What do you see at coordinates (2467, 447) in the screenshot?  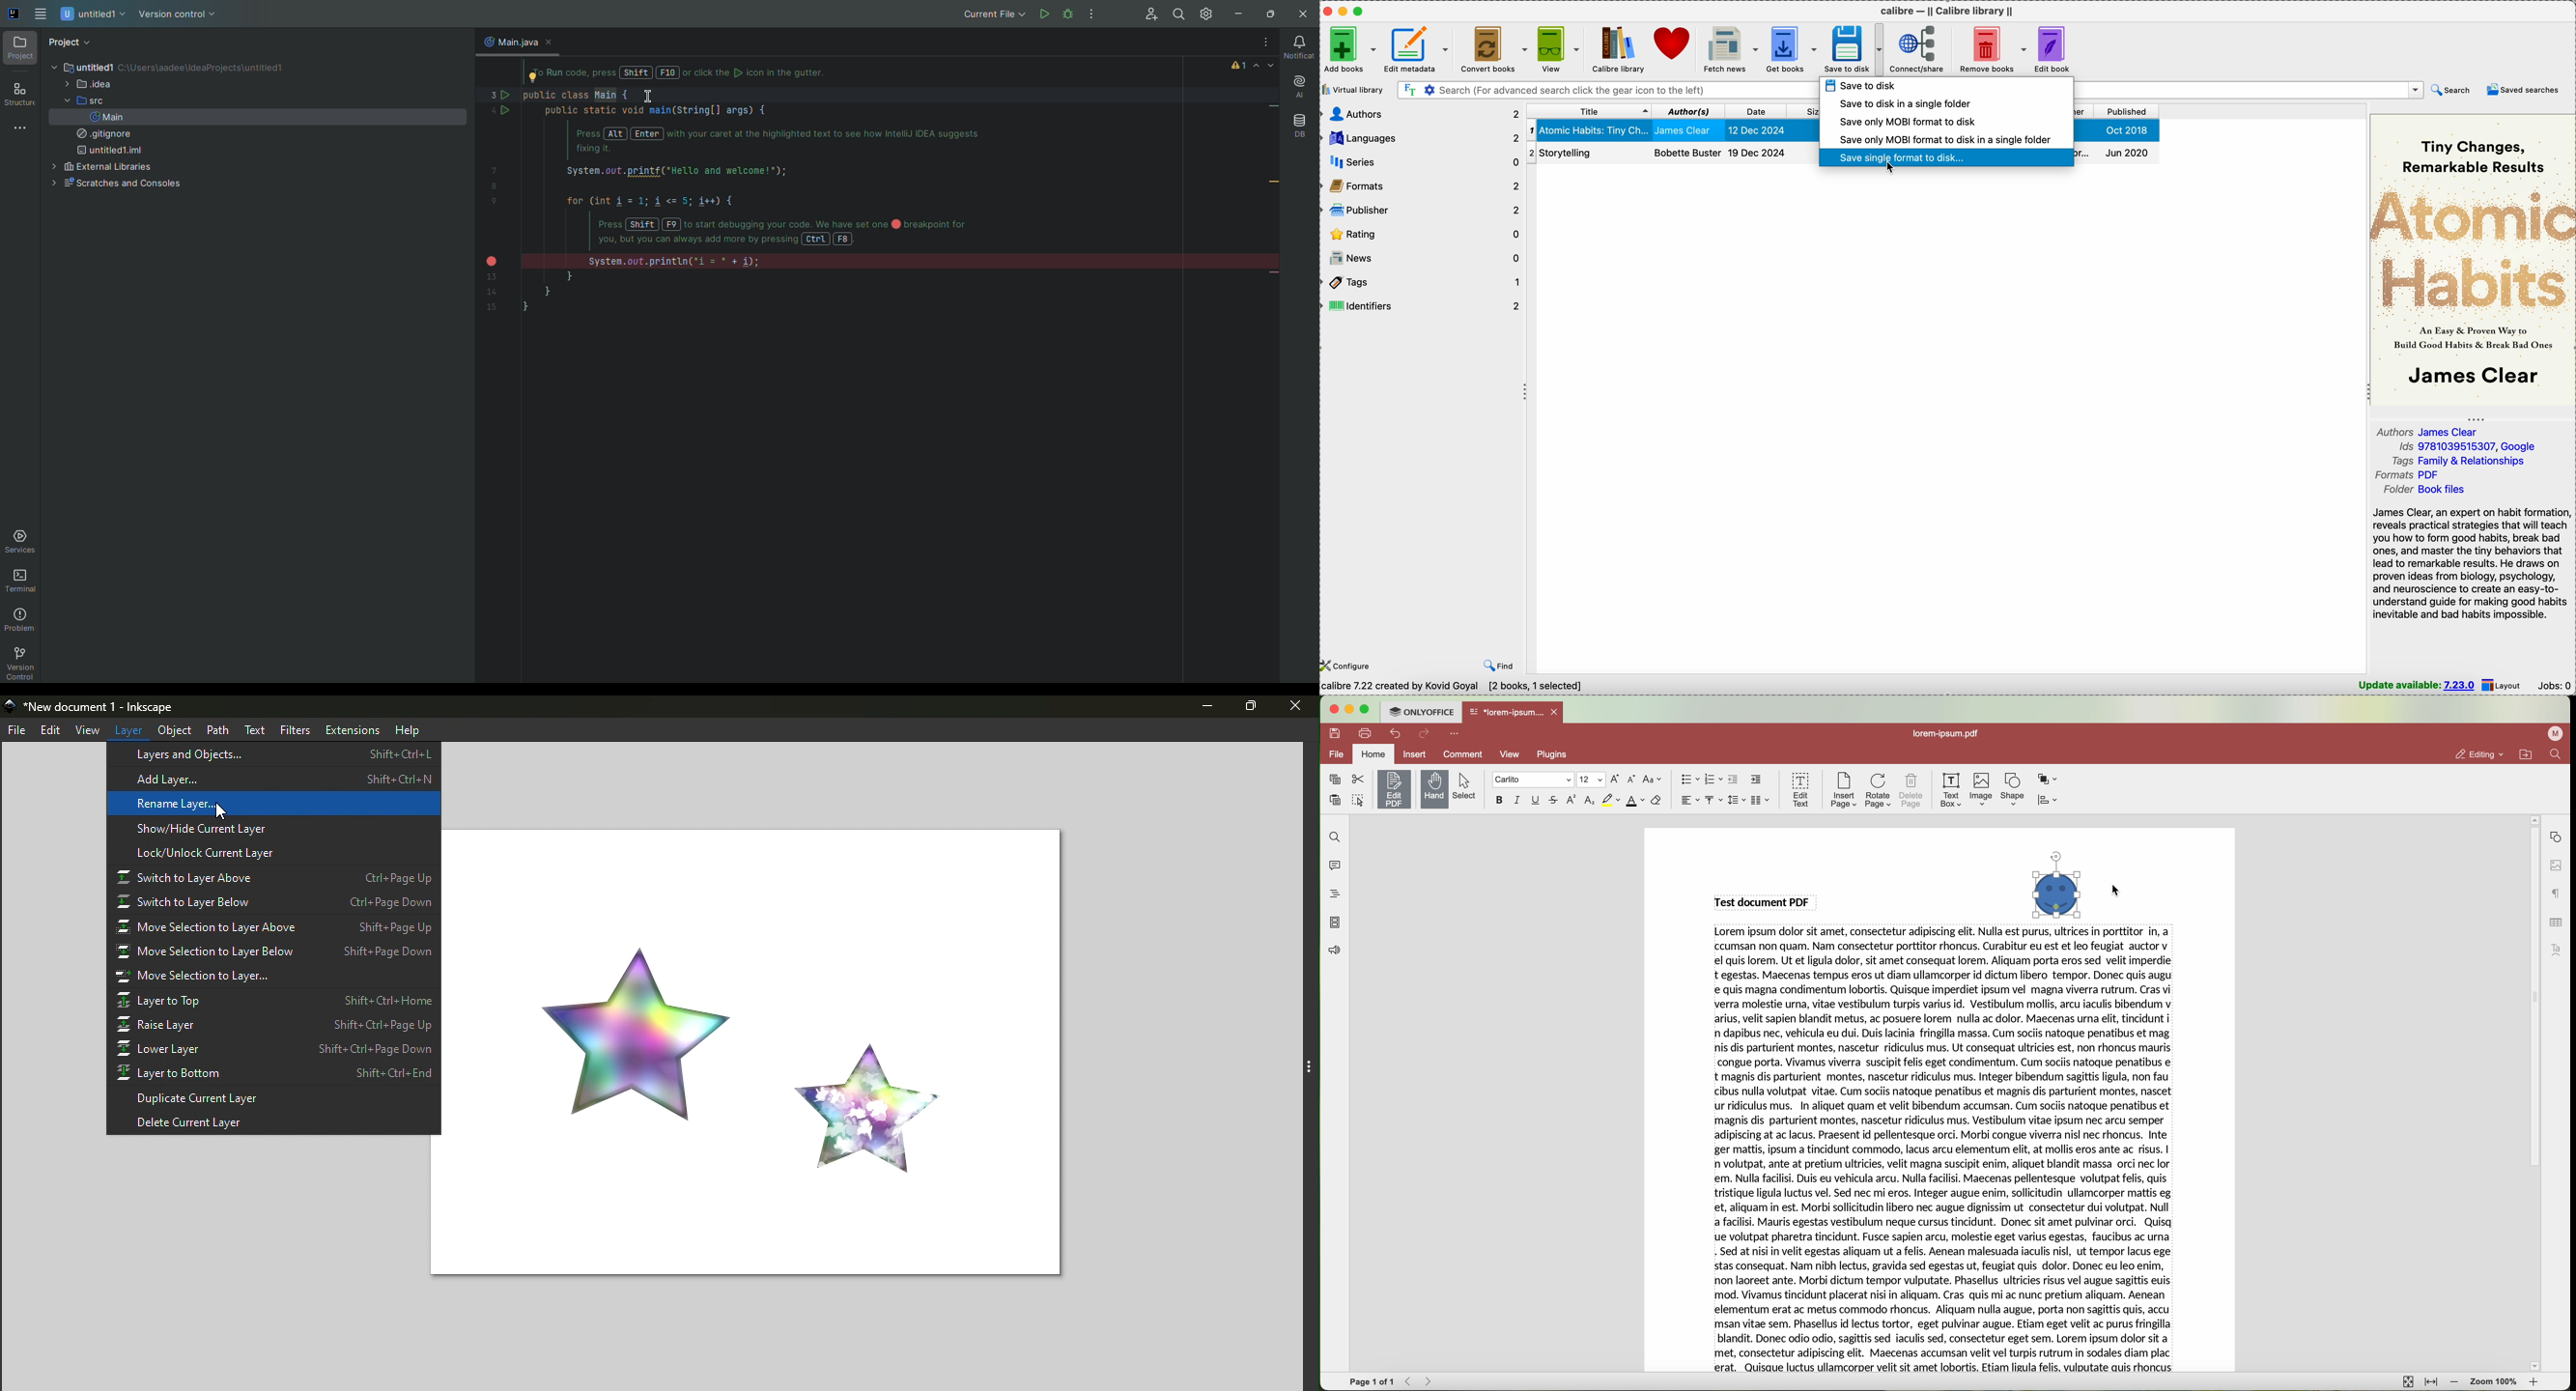 I see `Ids 9781039515307, Google` at bounding box center [2467, 447].